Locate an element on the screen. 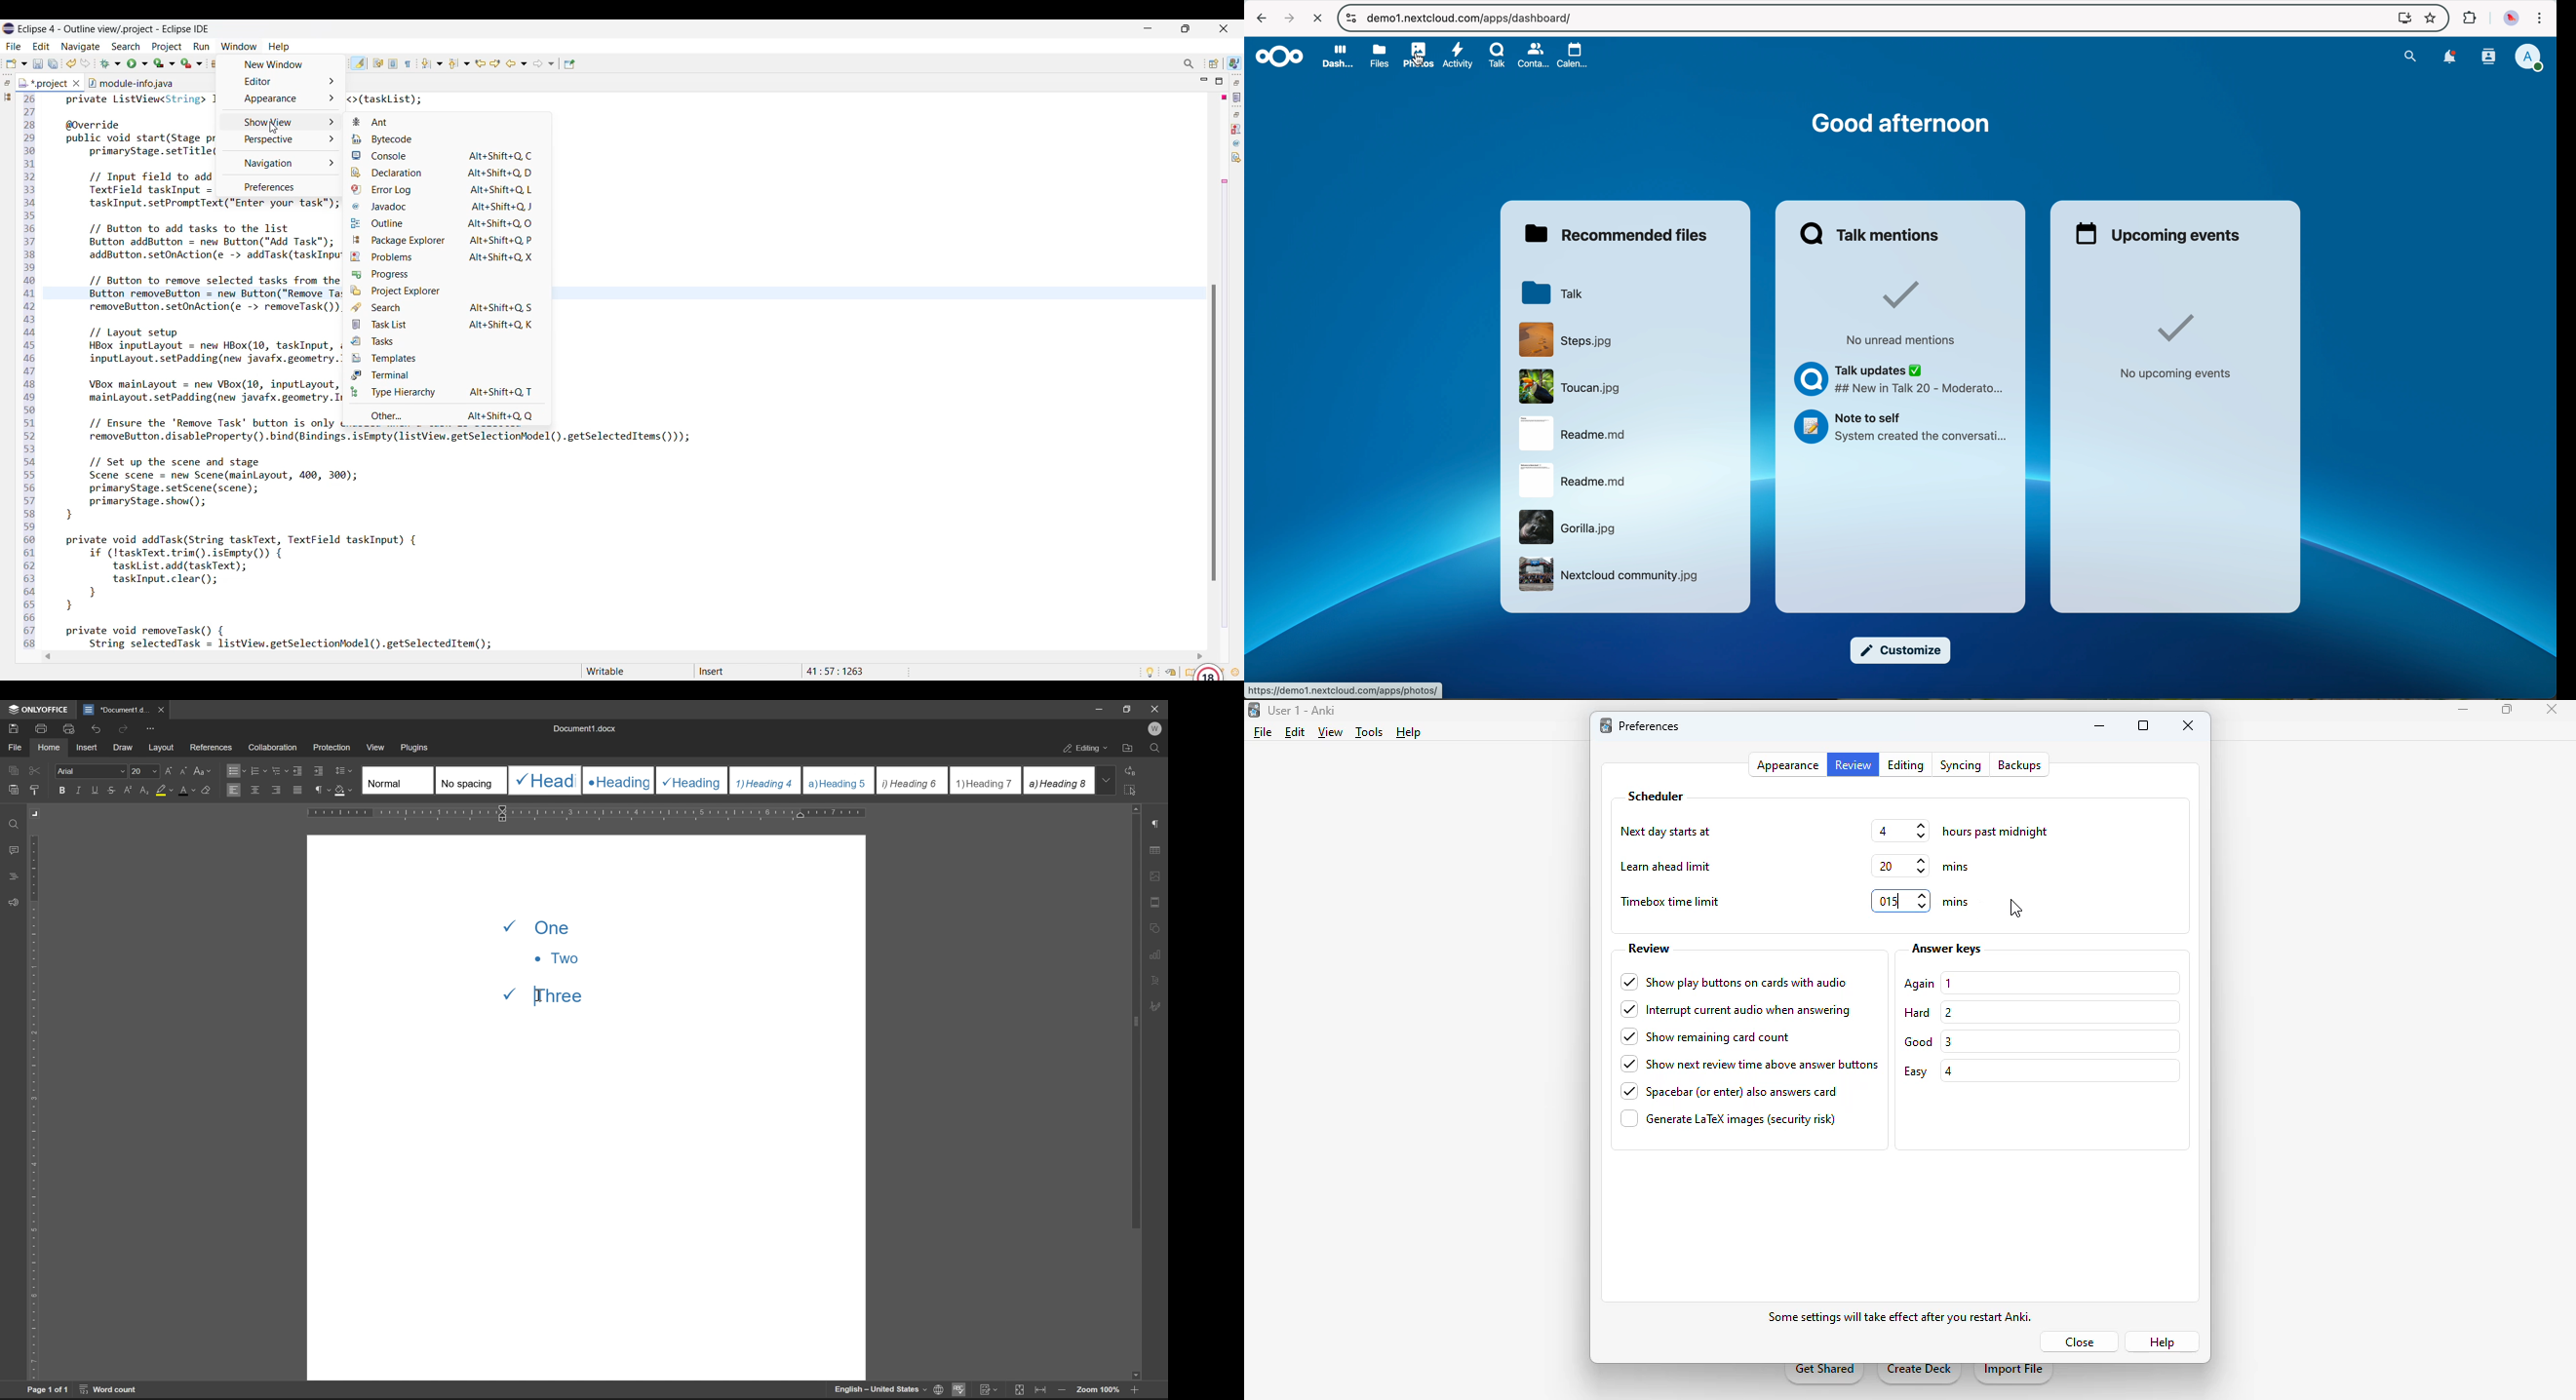 The image size is (2576, 1400). editing is located at coordinates (1906, 765).